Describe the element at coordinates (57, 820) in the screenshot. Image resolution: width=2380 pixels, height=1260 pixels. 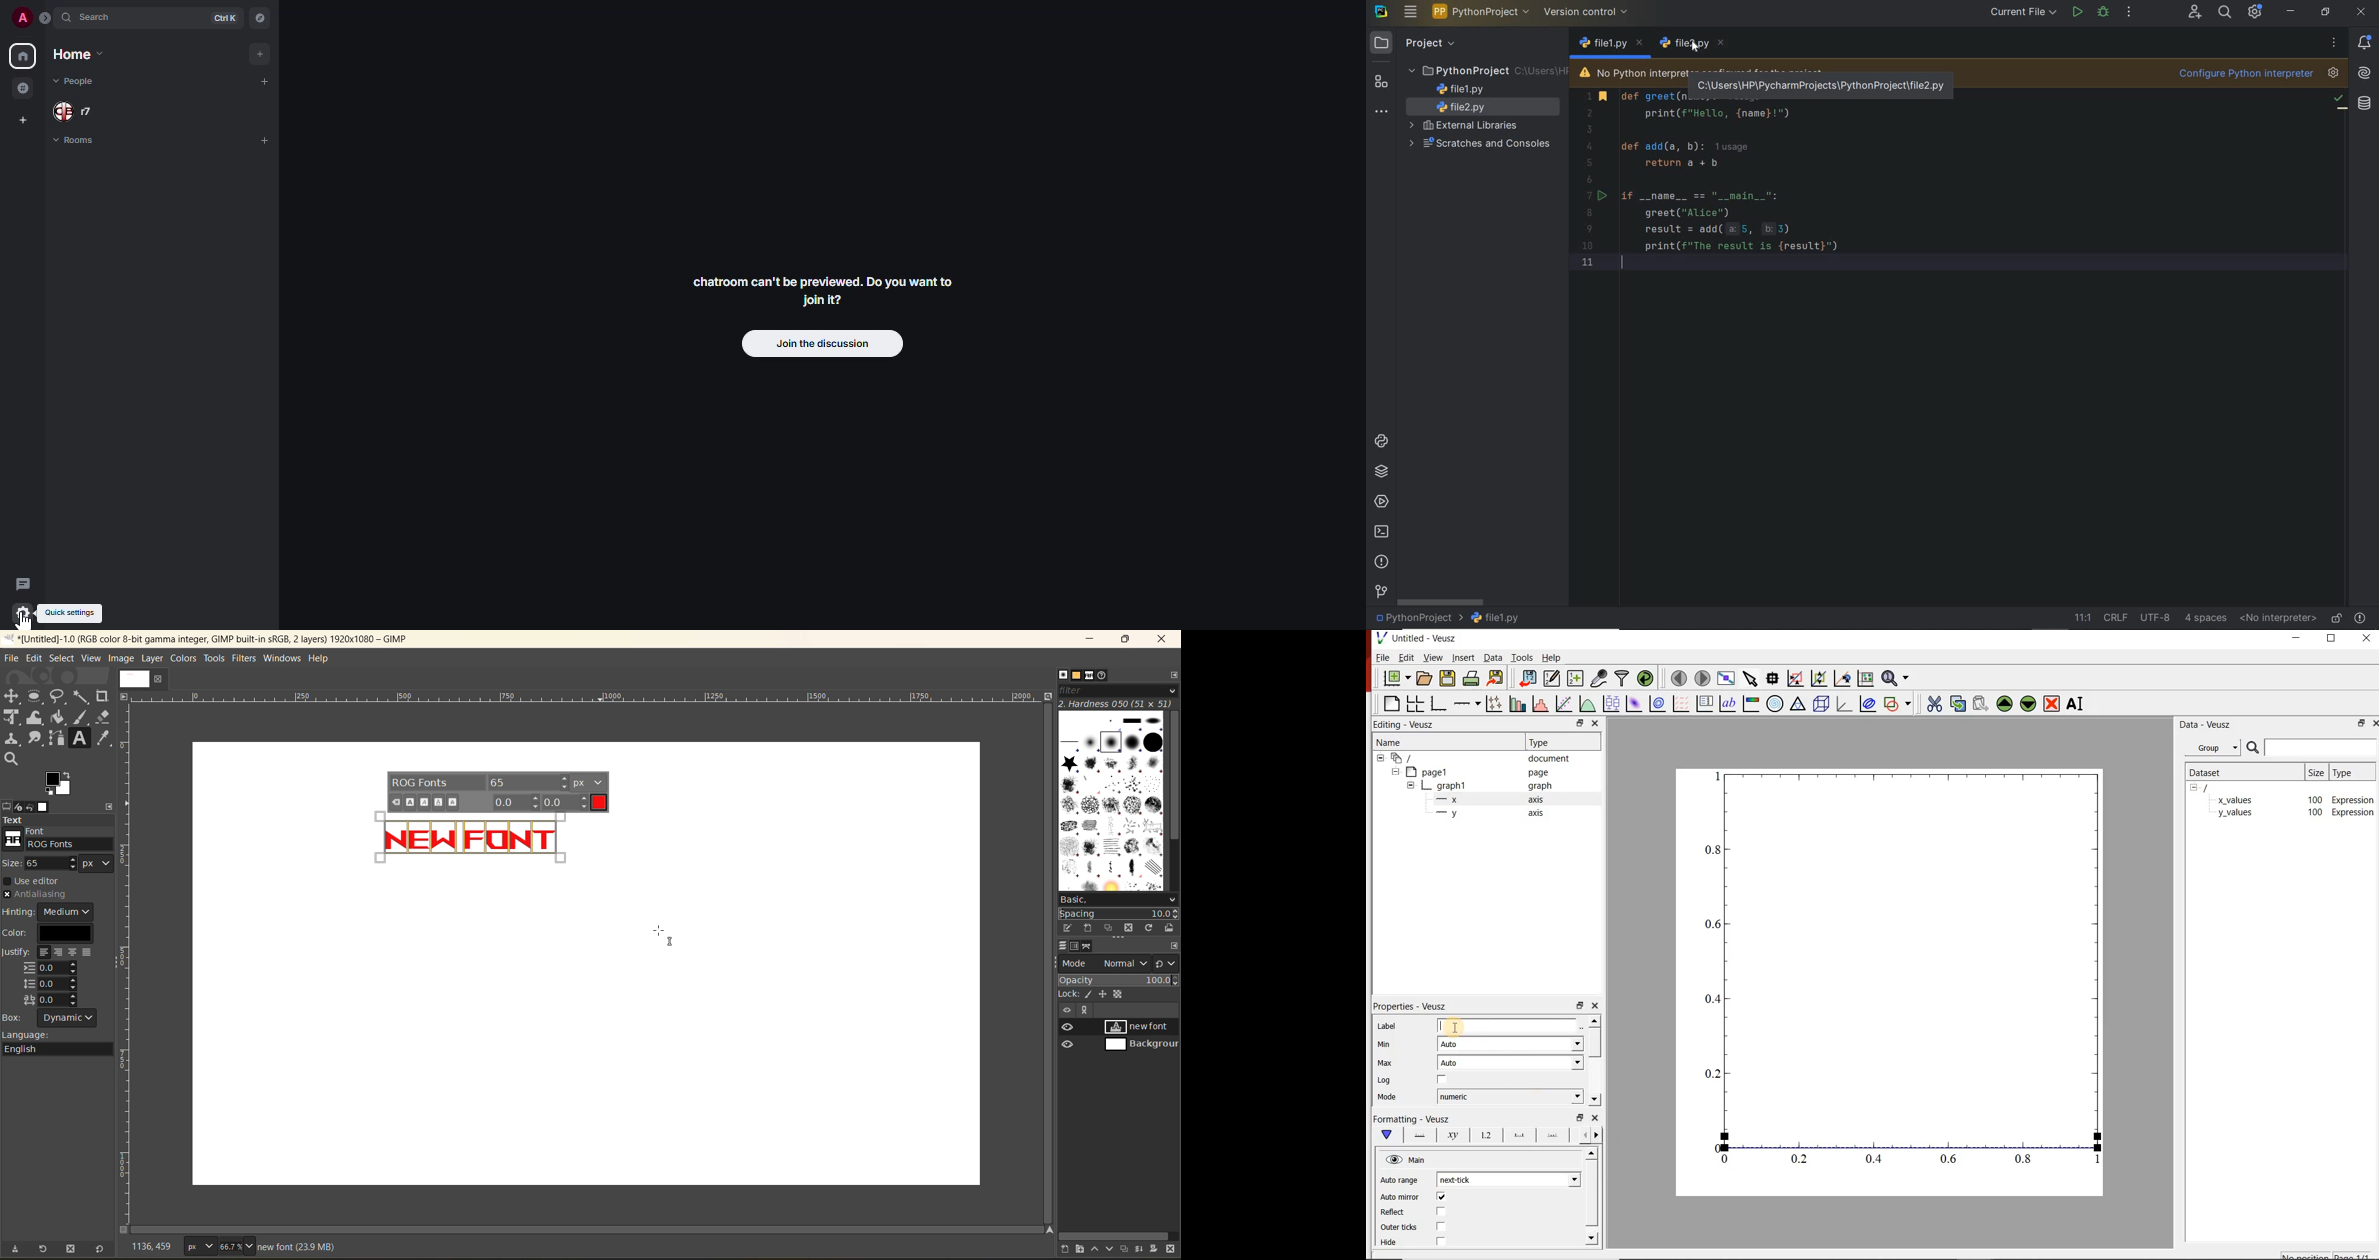
I see `text` at that location.